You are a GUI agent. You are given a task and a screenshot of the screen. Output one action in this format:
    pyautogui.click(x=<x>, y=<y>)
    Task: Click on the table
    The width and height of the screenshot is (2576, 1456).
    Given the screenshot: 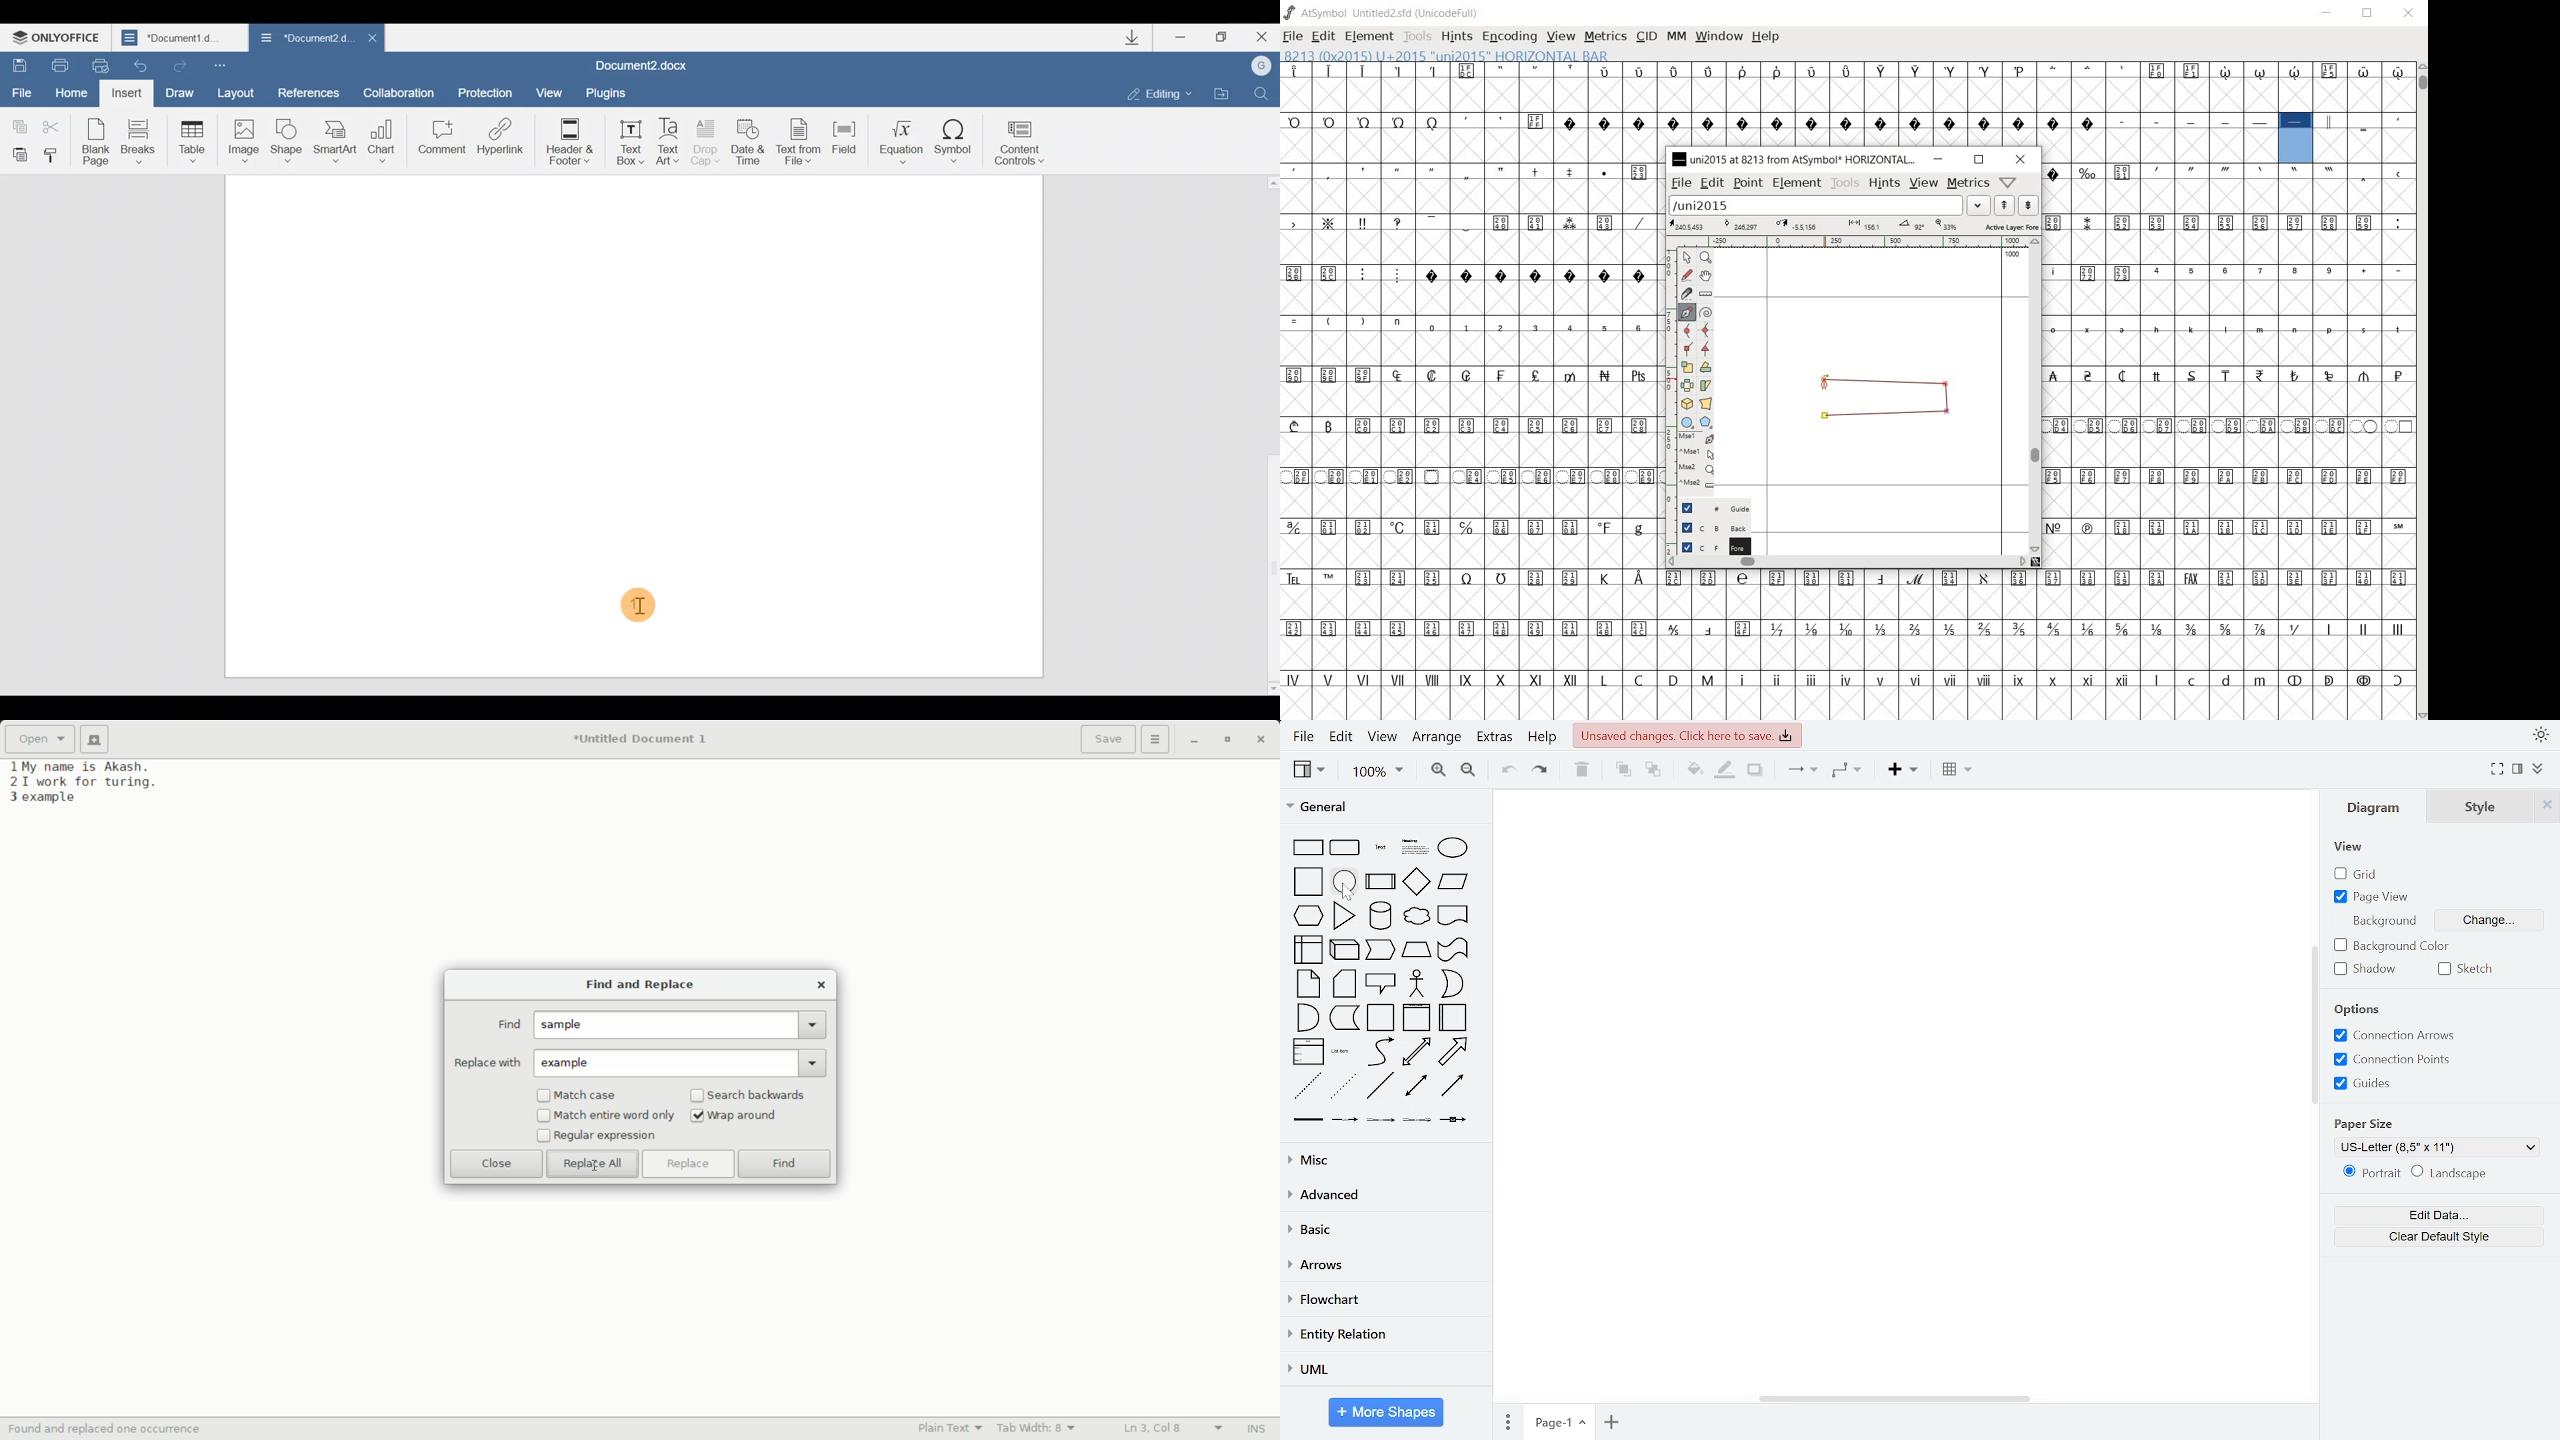 What is the action you would take?
    pyautogui.click(x=1958, y=771)
    